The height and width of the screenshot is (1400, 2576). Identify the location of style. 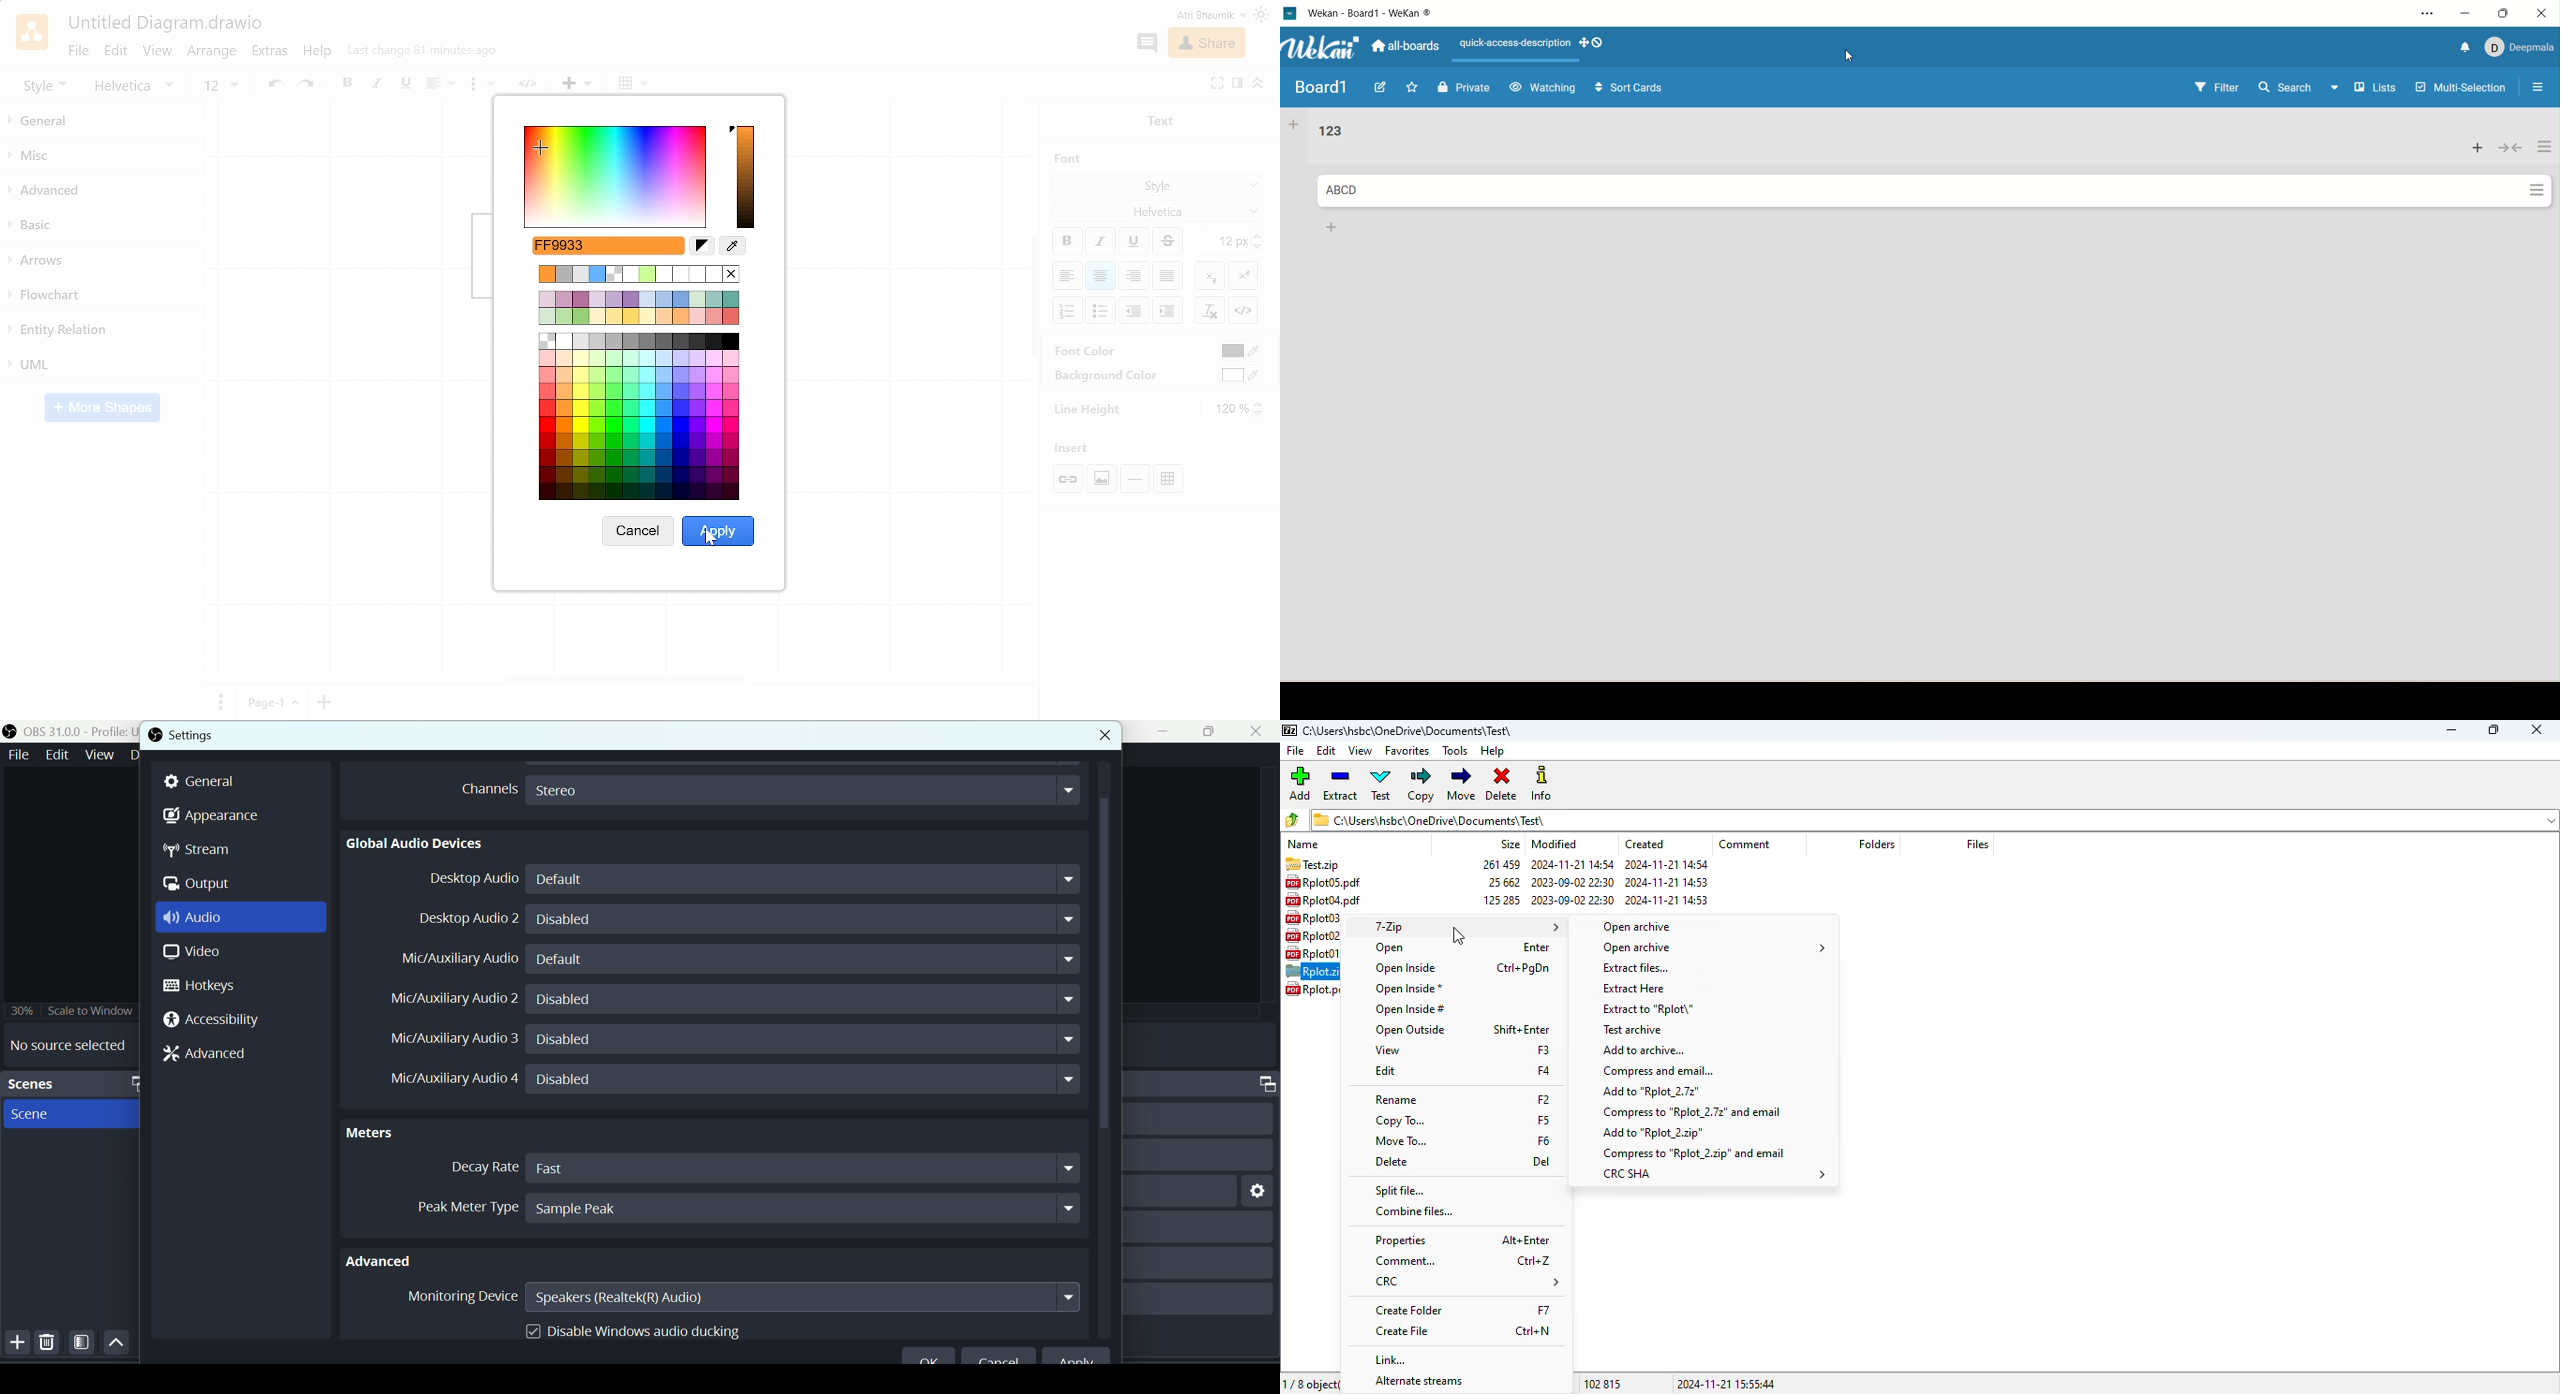
(45, 85).